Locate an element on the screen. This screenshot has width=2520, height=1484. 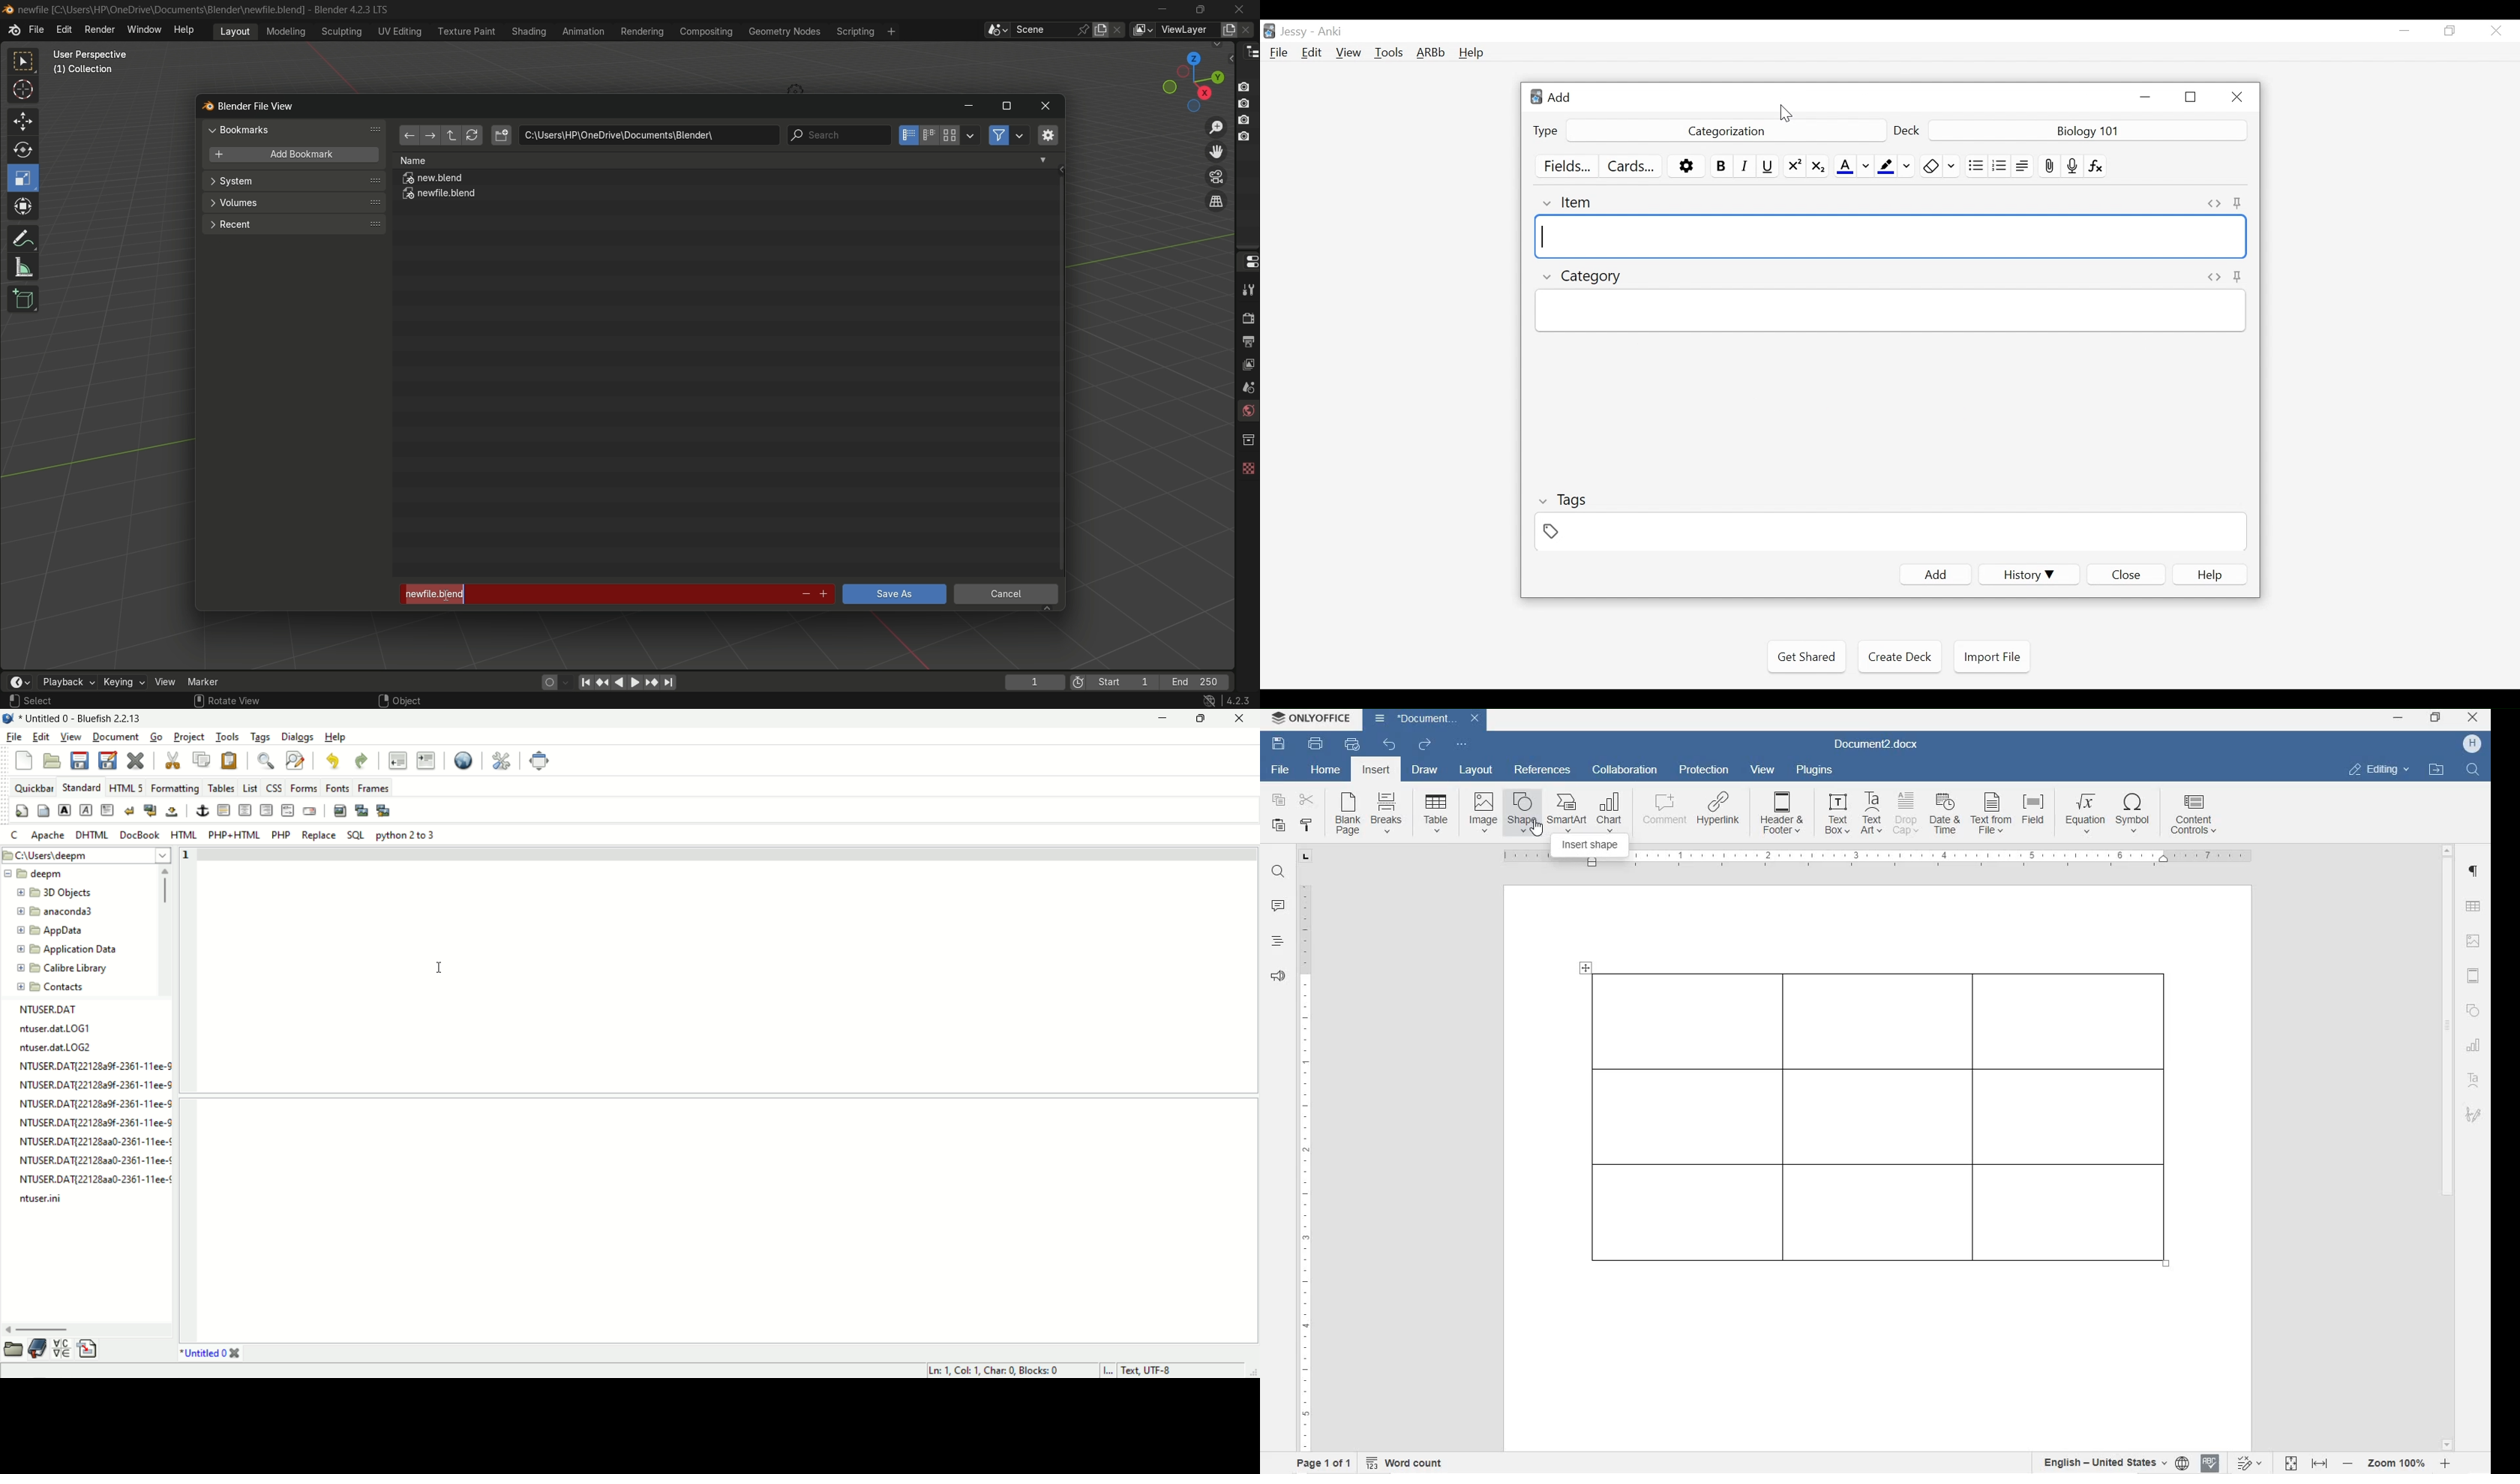
ruler is located at coordinates (1945, 859).